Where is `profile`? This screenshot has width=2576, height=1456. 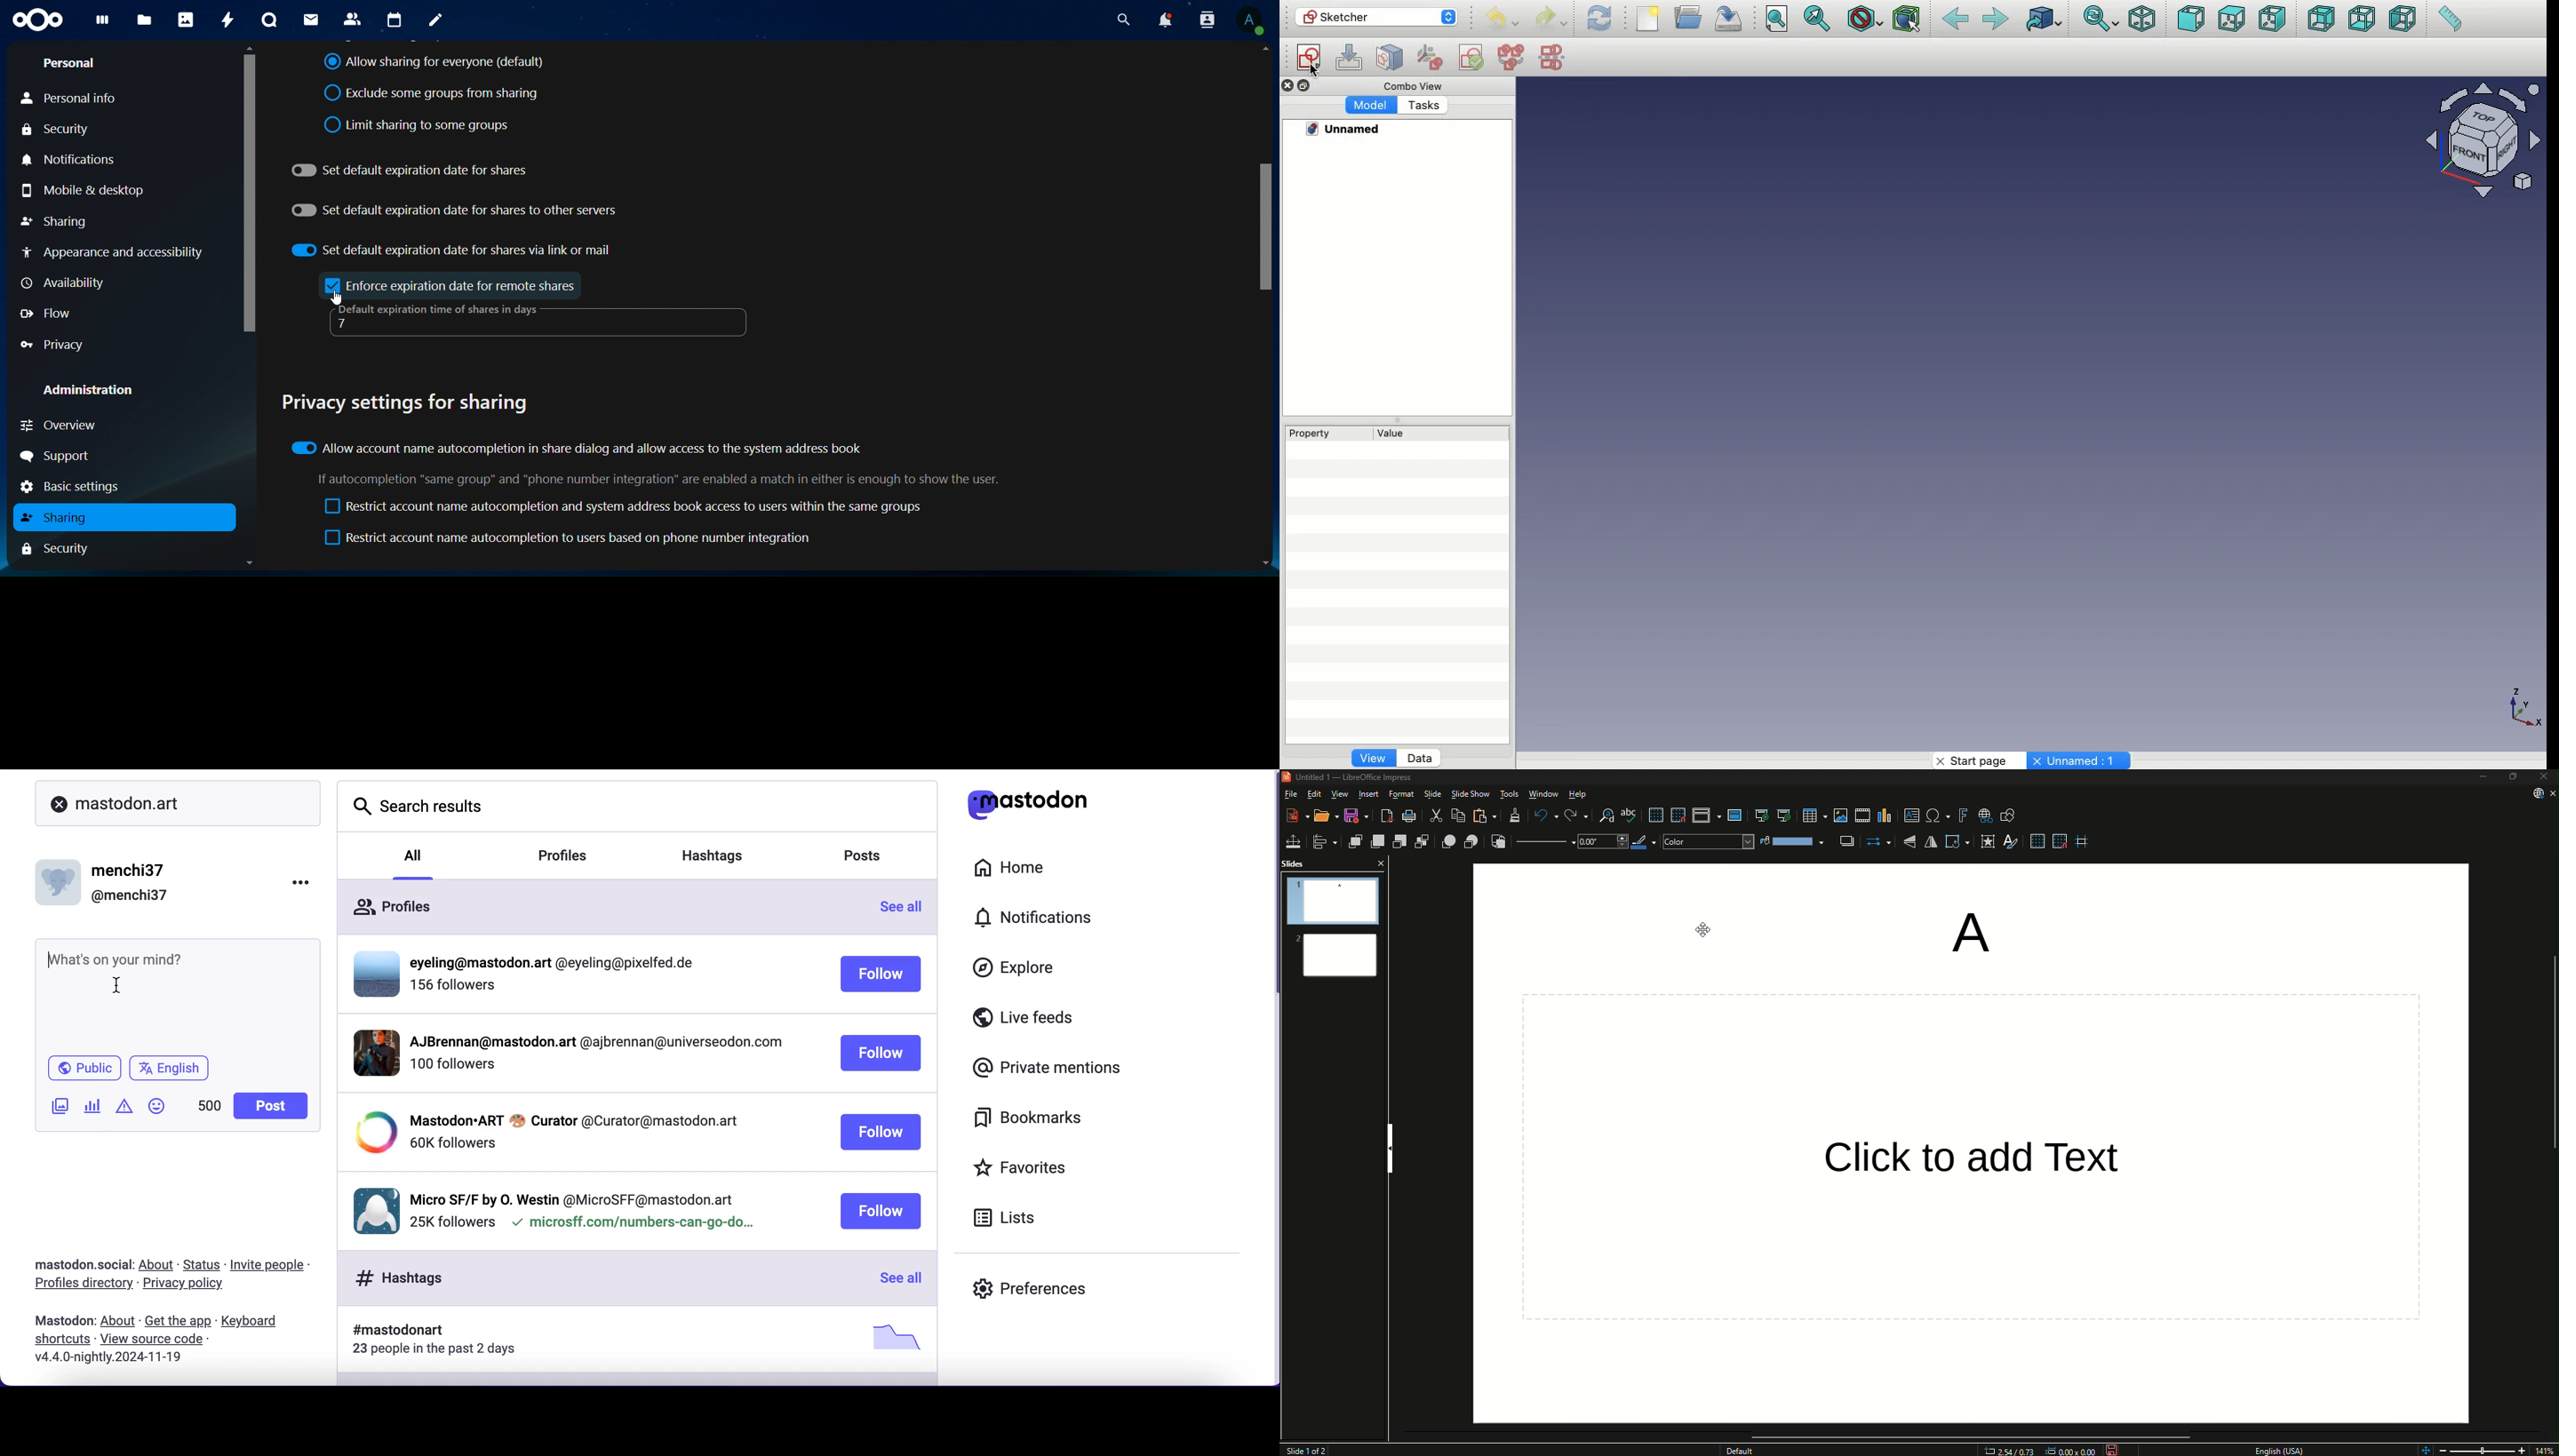 profile is located at coordinates (574, 1120).